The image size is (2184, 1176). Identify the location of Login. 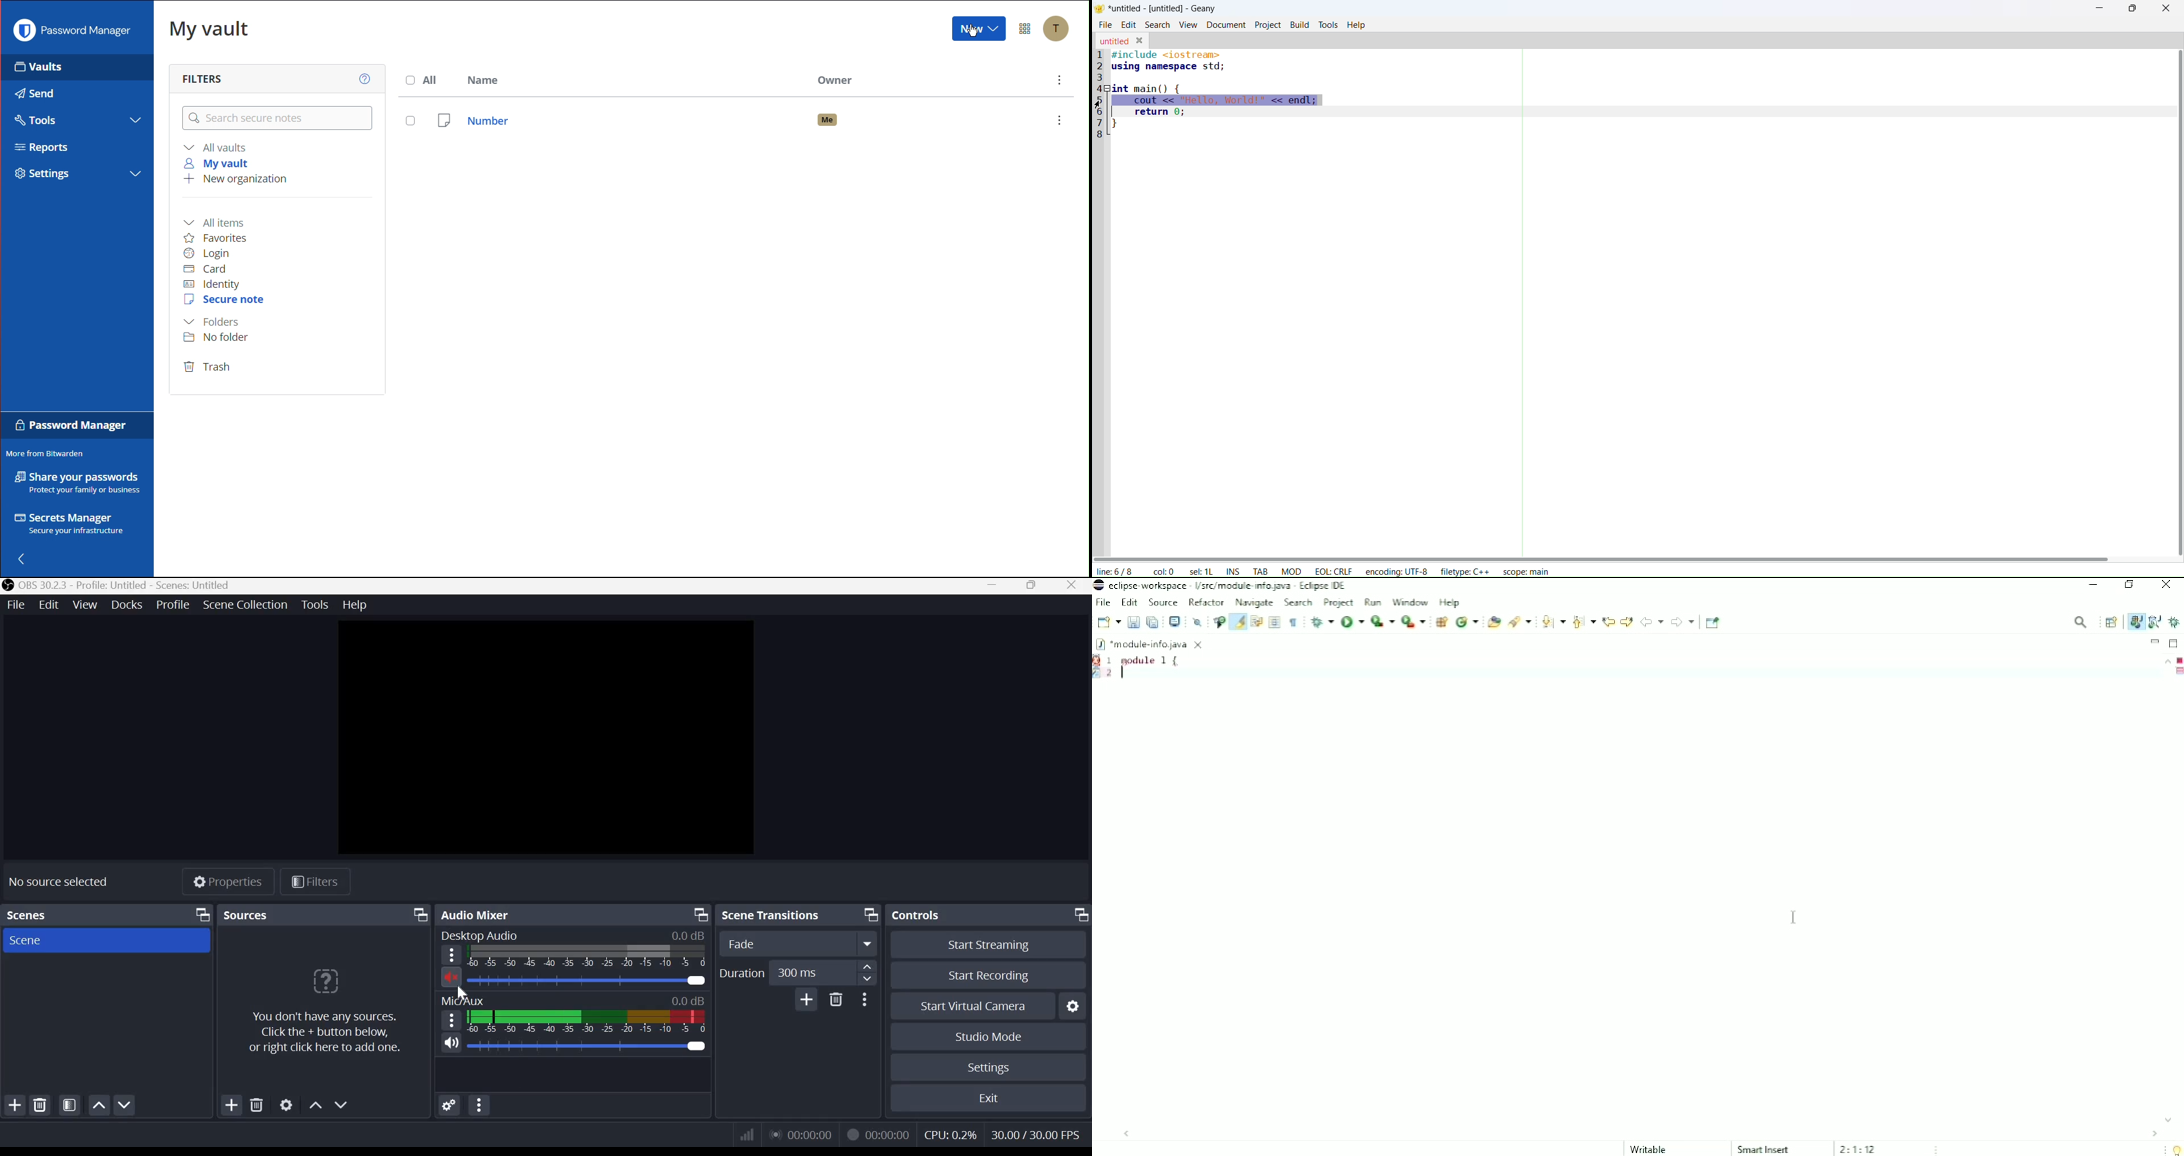
(207, 253).